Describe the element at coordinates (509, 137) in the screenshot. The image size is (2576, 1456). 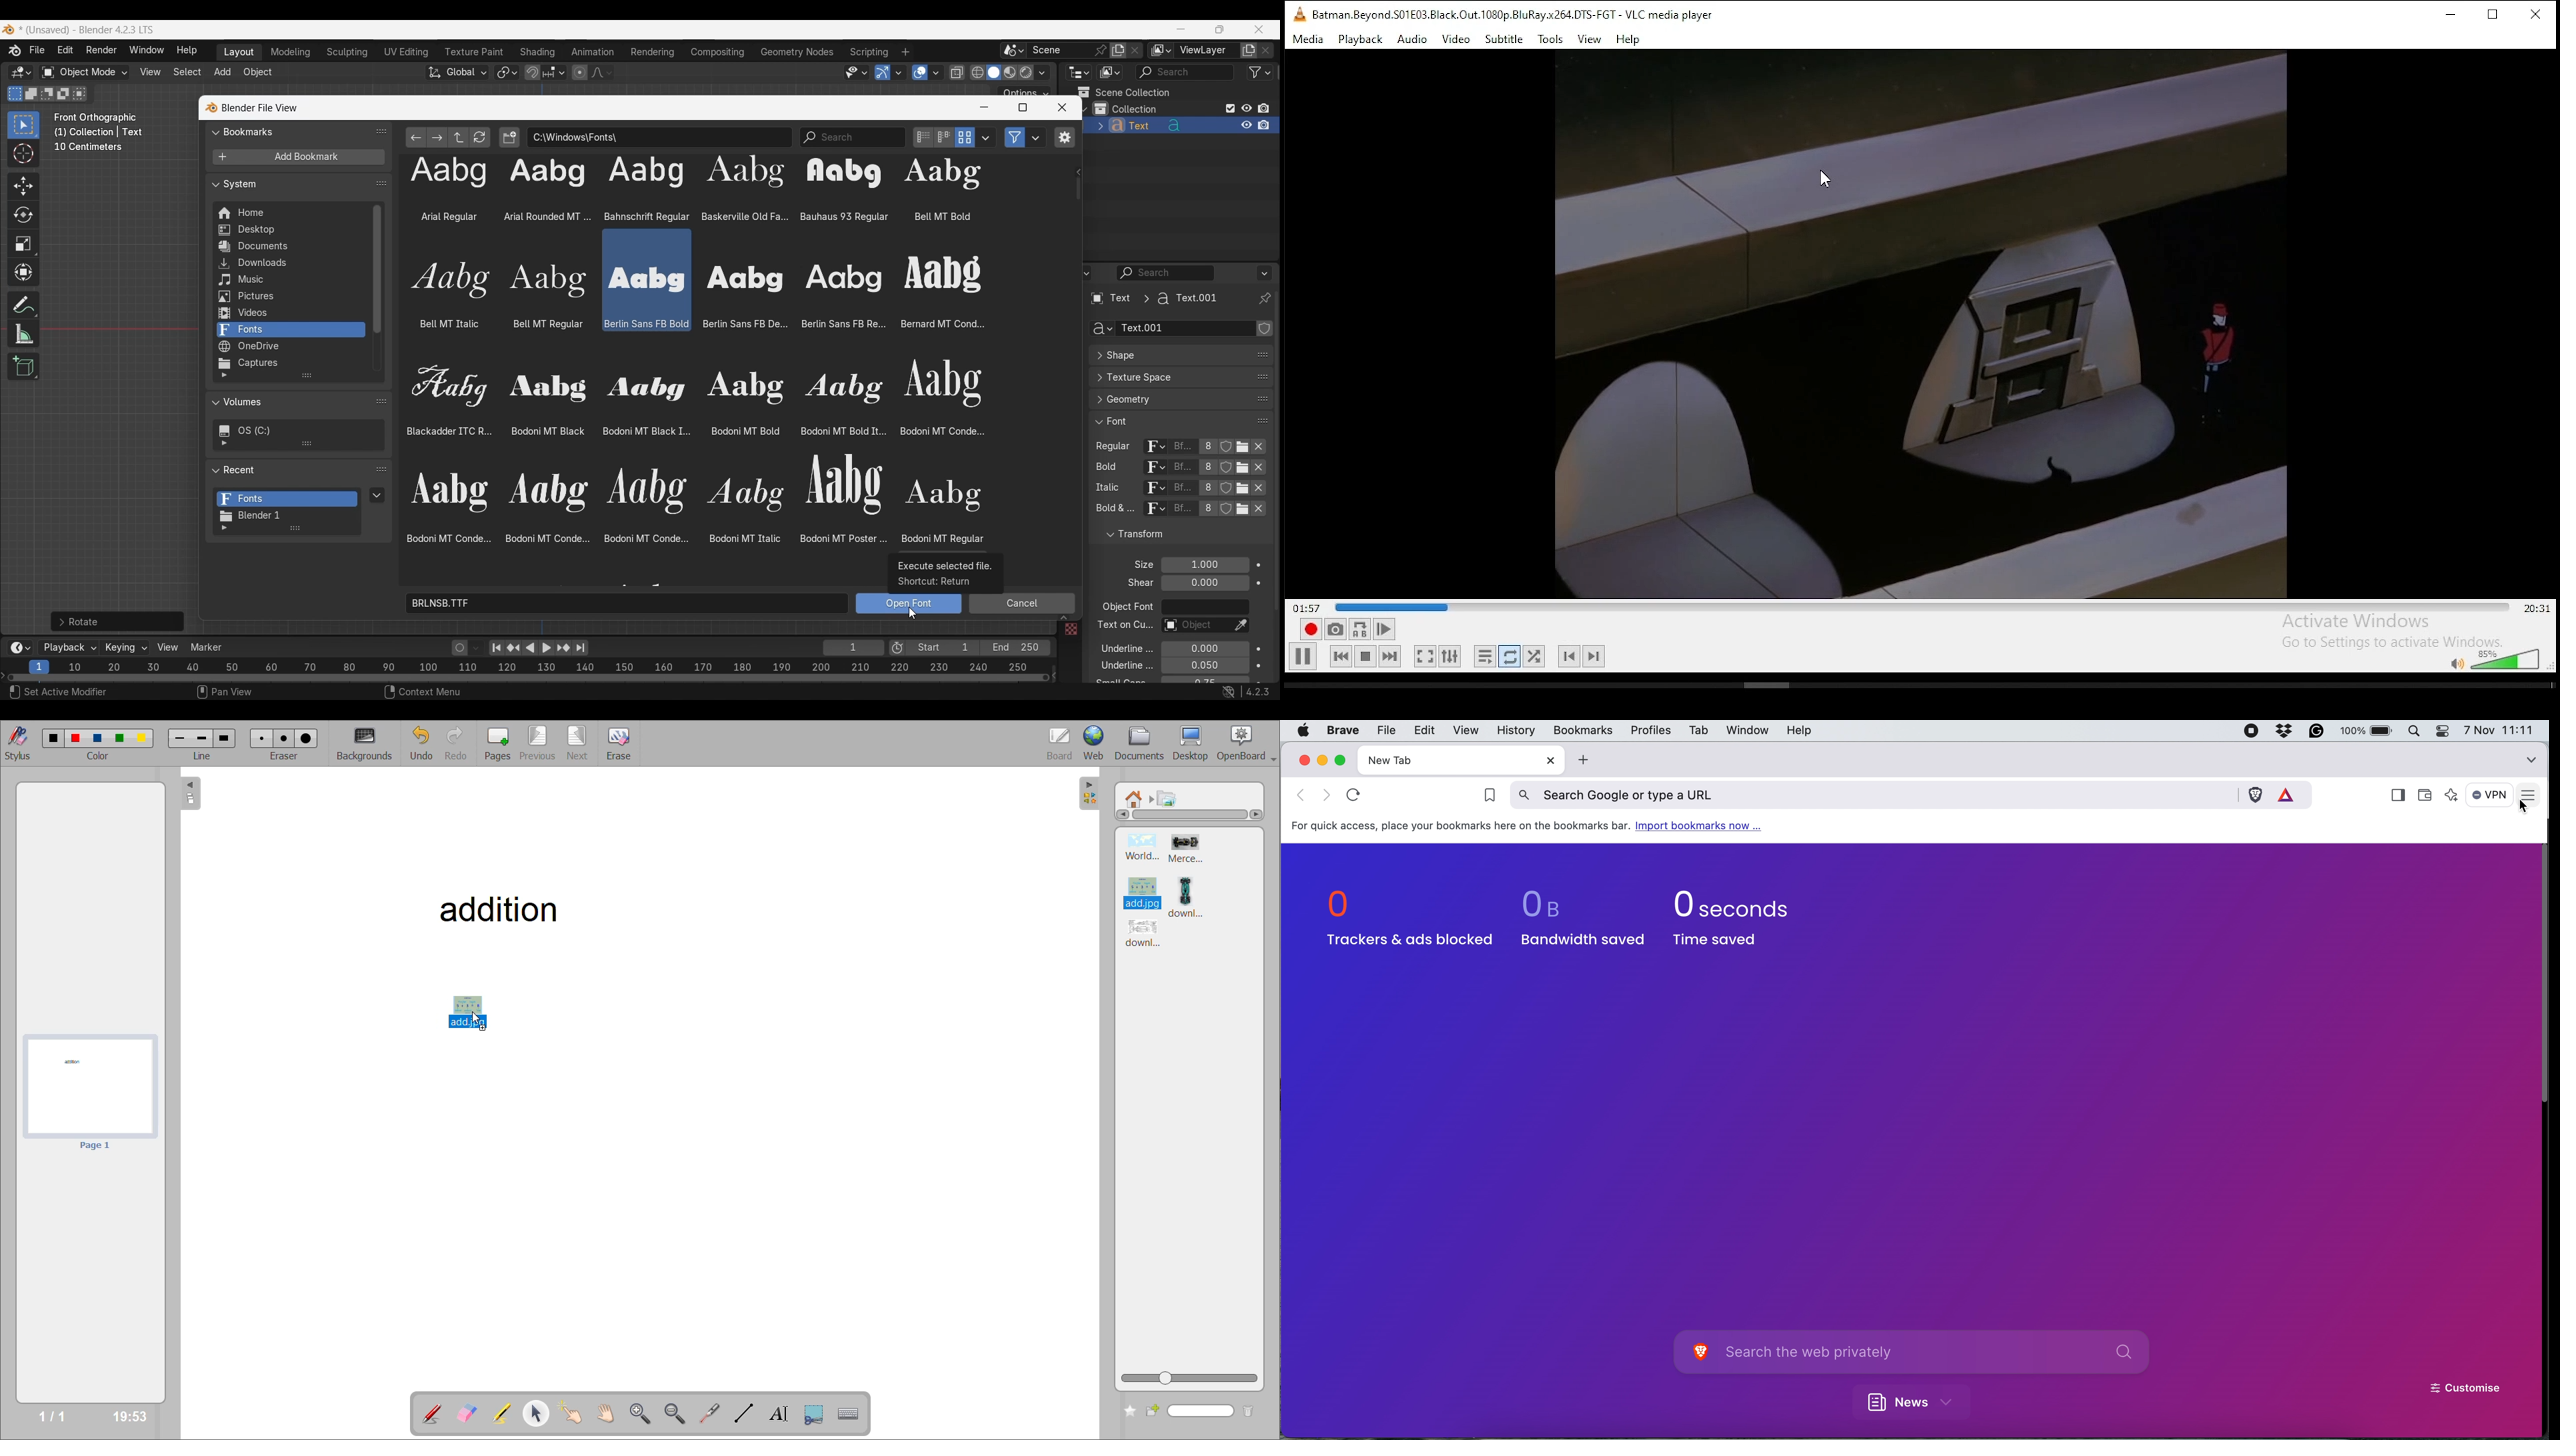
I see `Create new directory` at that location.